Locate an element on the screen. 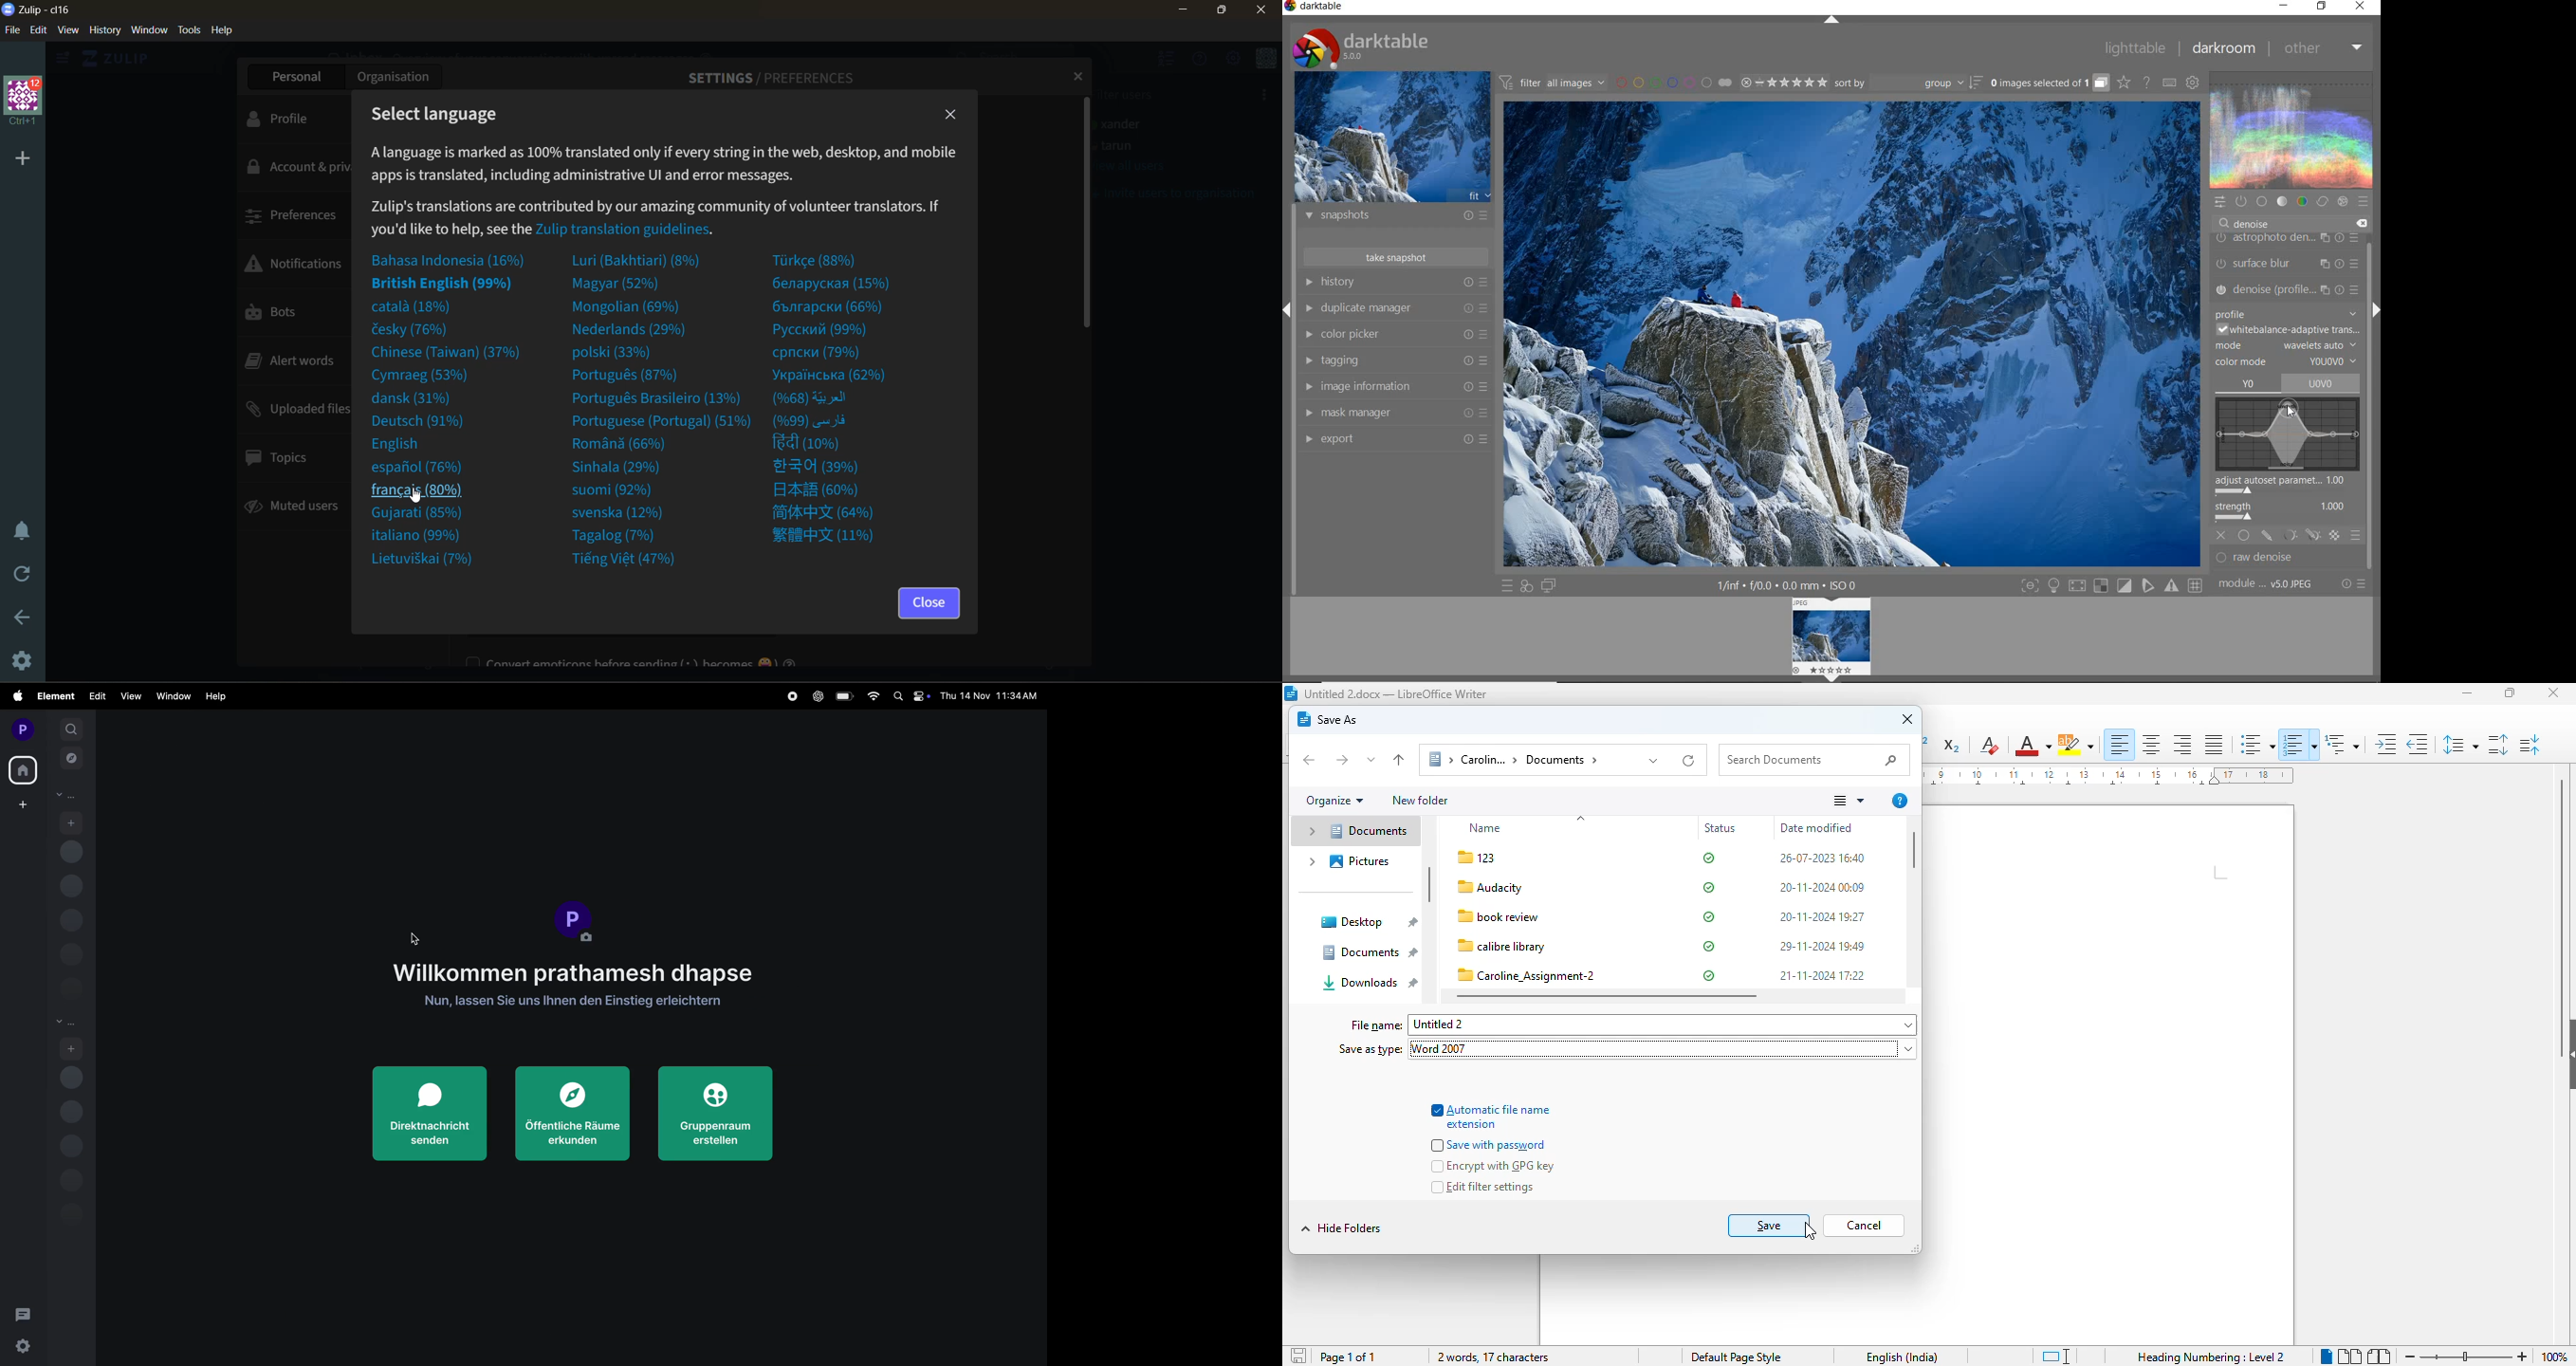  file is located at coordinates (11, 31).